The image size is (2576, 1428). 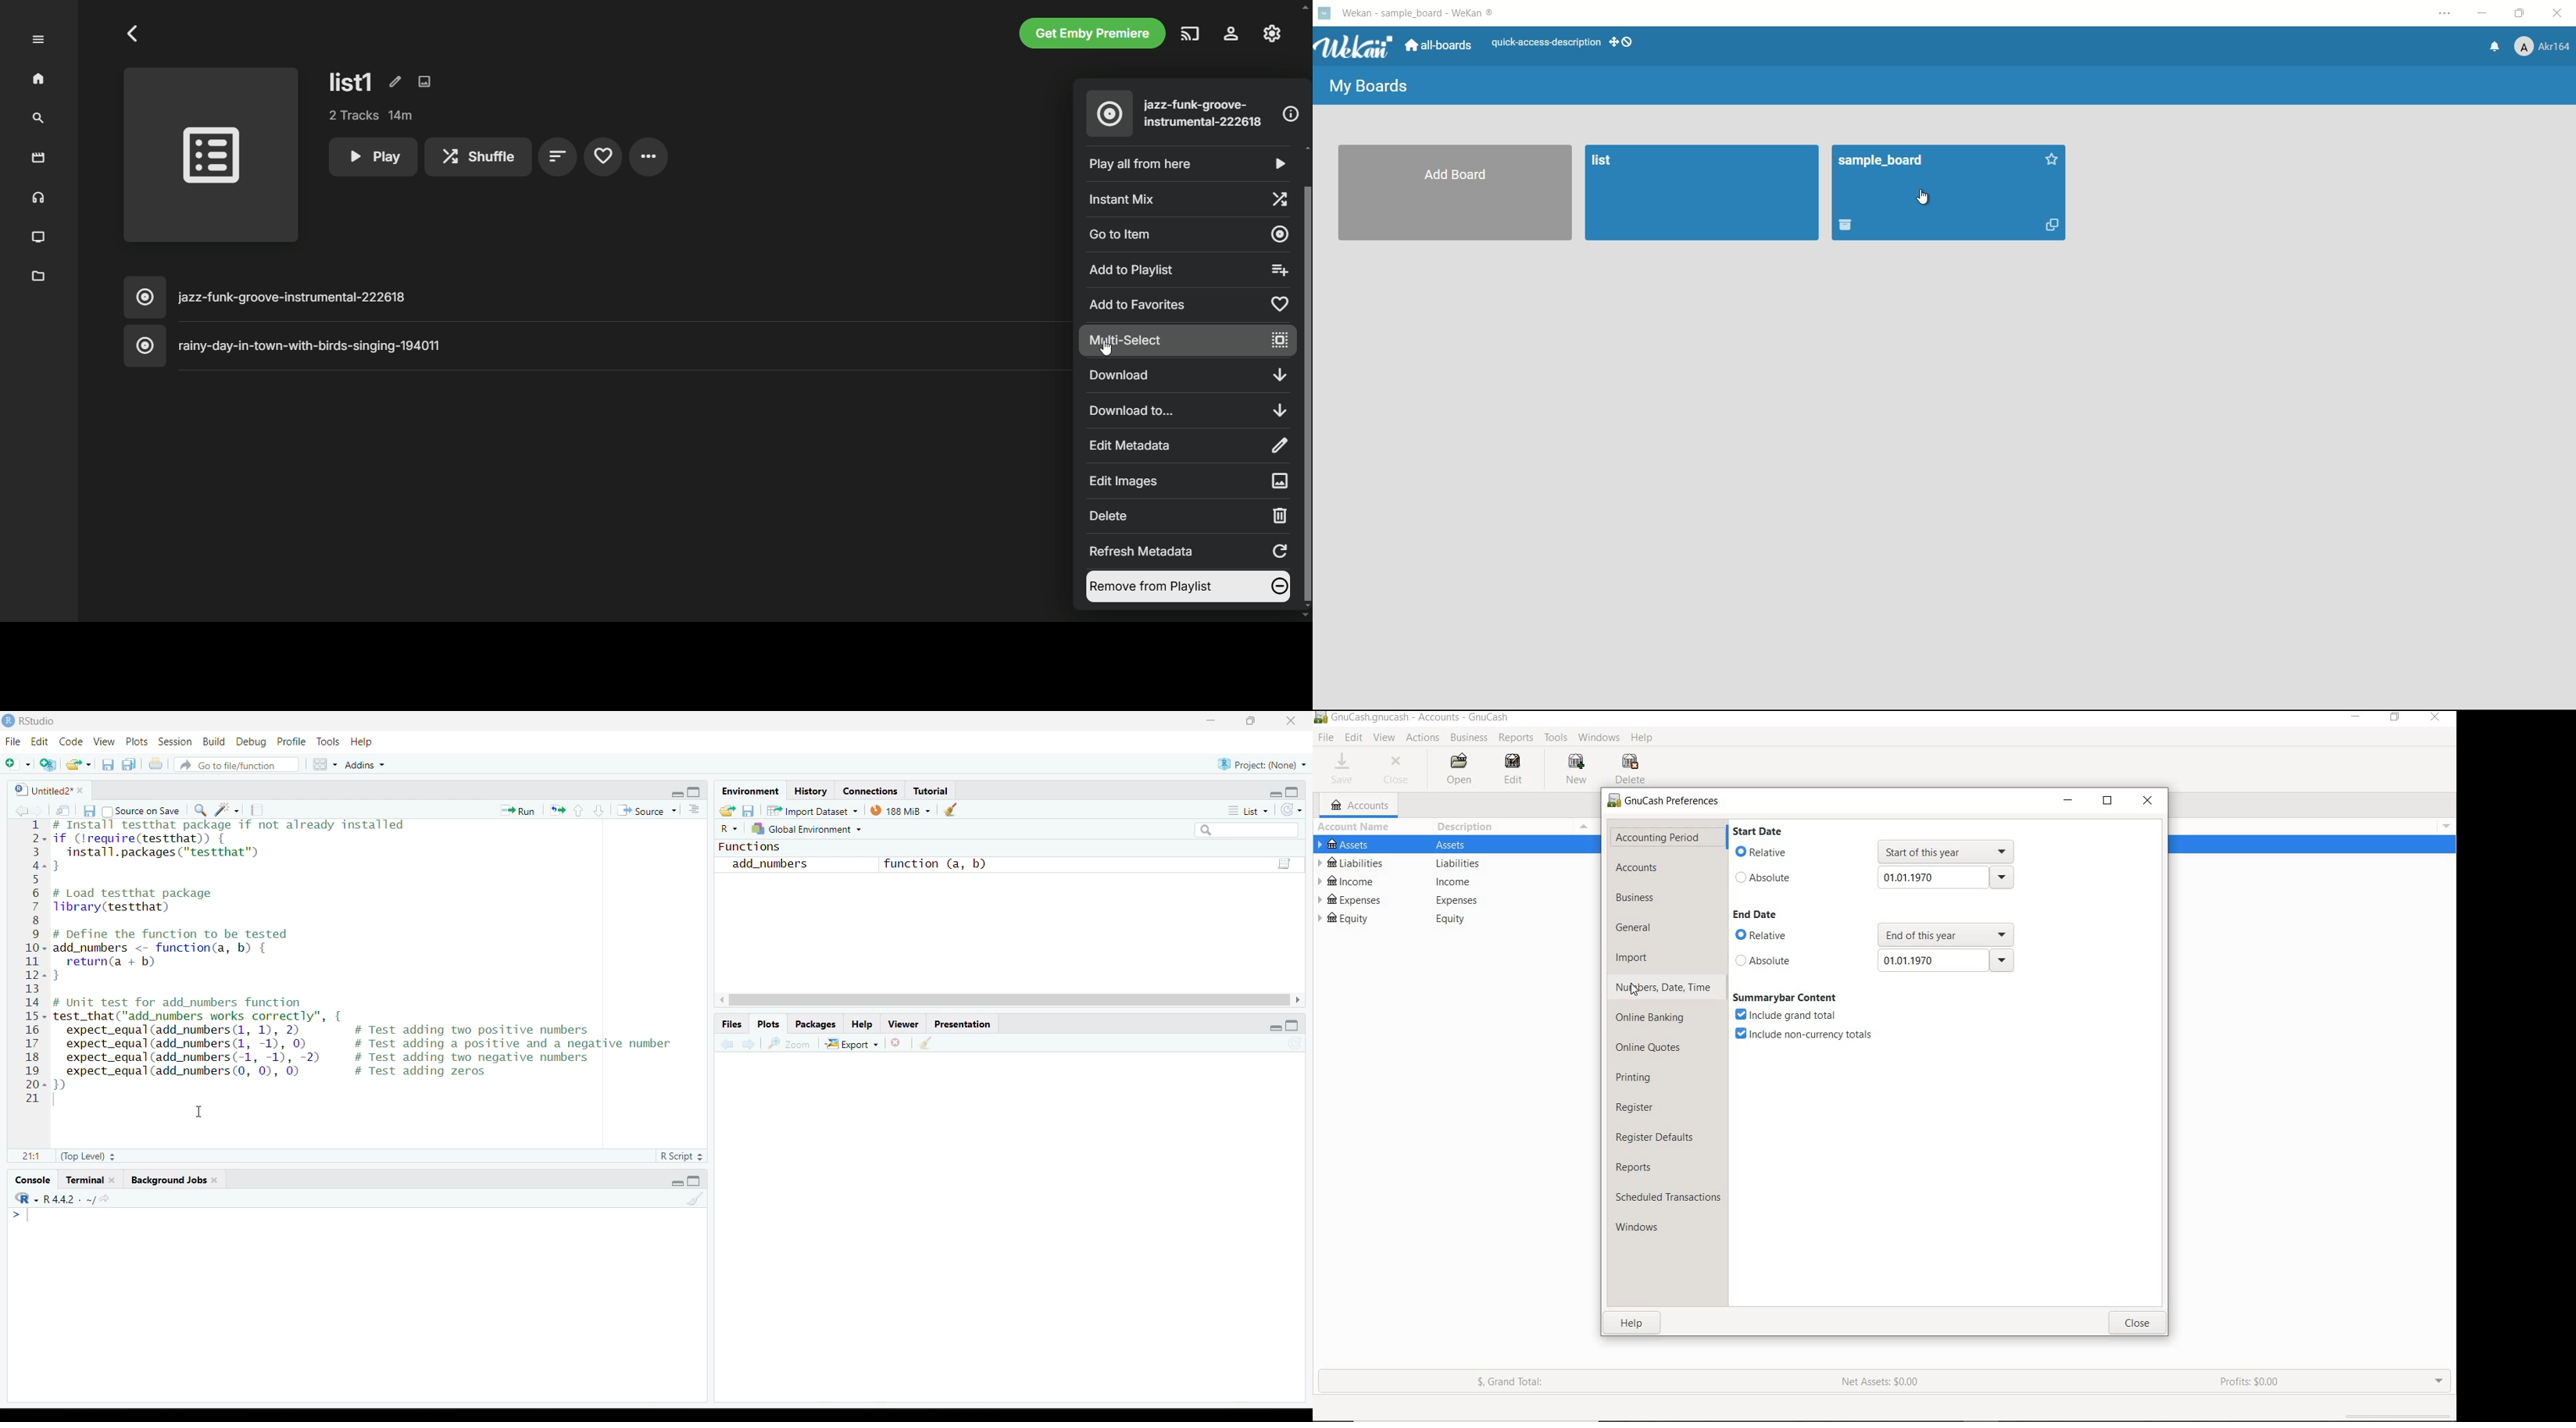 What do you see at coordinates (2439, 1380) in the screenshot?
I see `EXPAND` at bounding box center [2439, 1380].